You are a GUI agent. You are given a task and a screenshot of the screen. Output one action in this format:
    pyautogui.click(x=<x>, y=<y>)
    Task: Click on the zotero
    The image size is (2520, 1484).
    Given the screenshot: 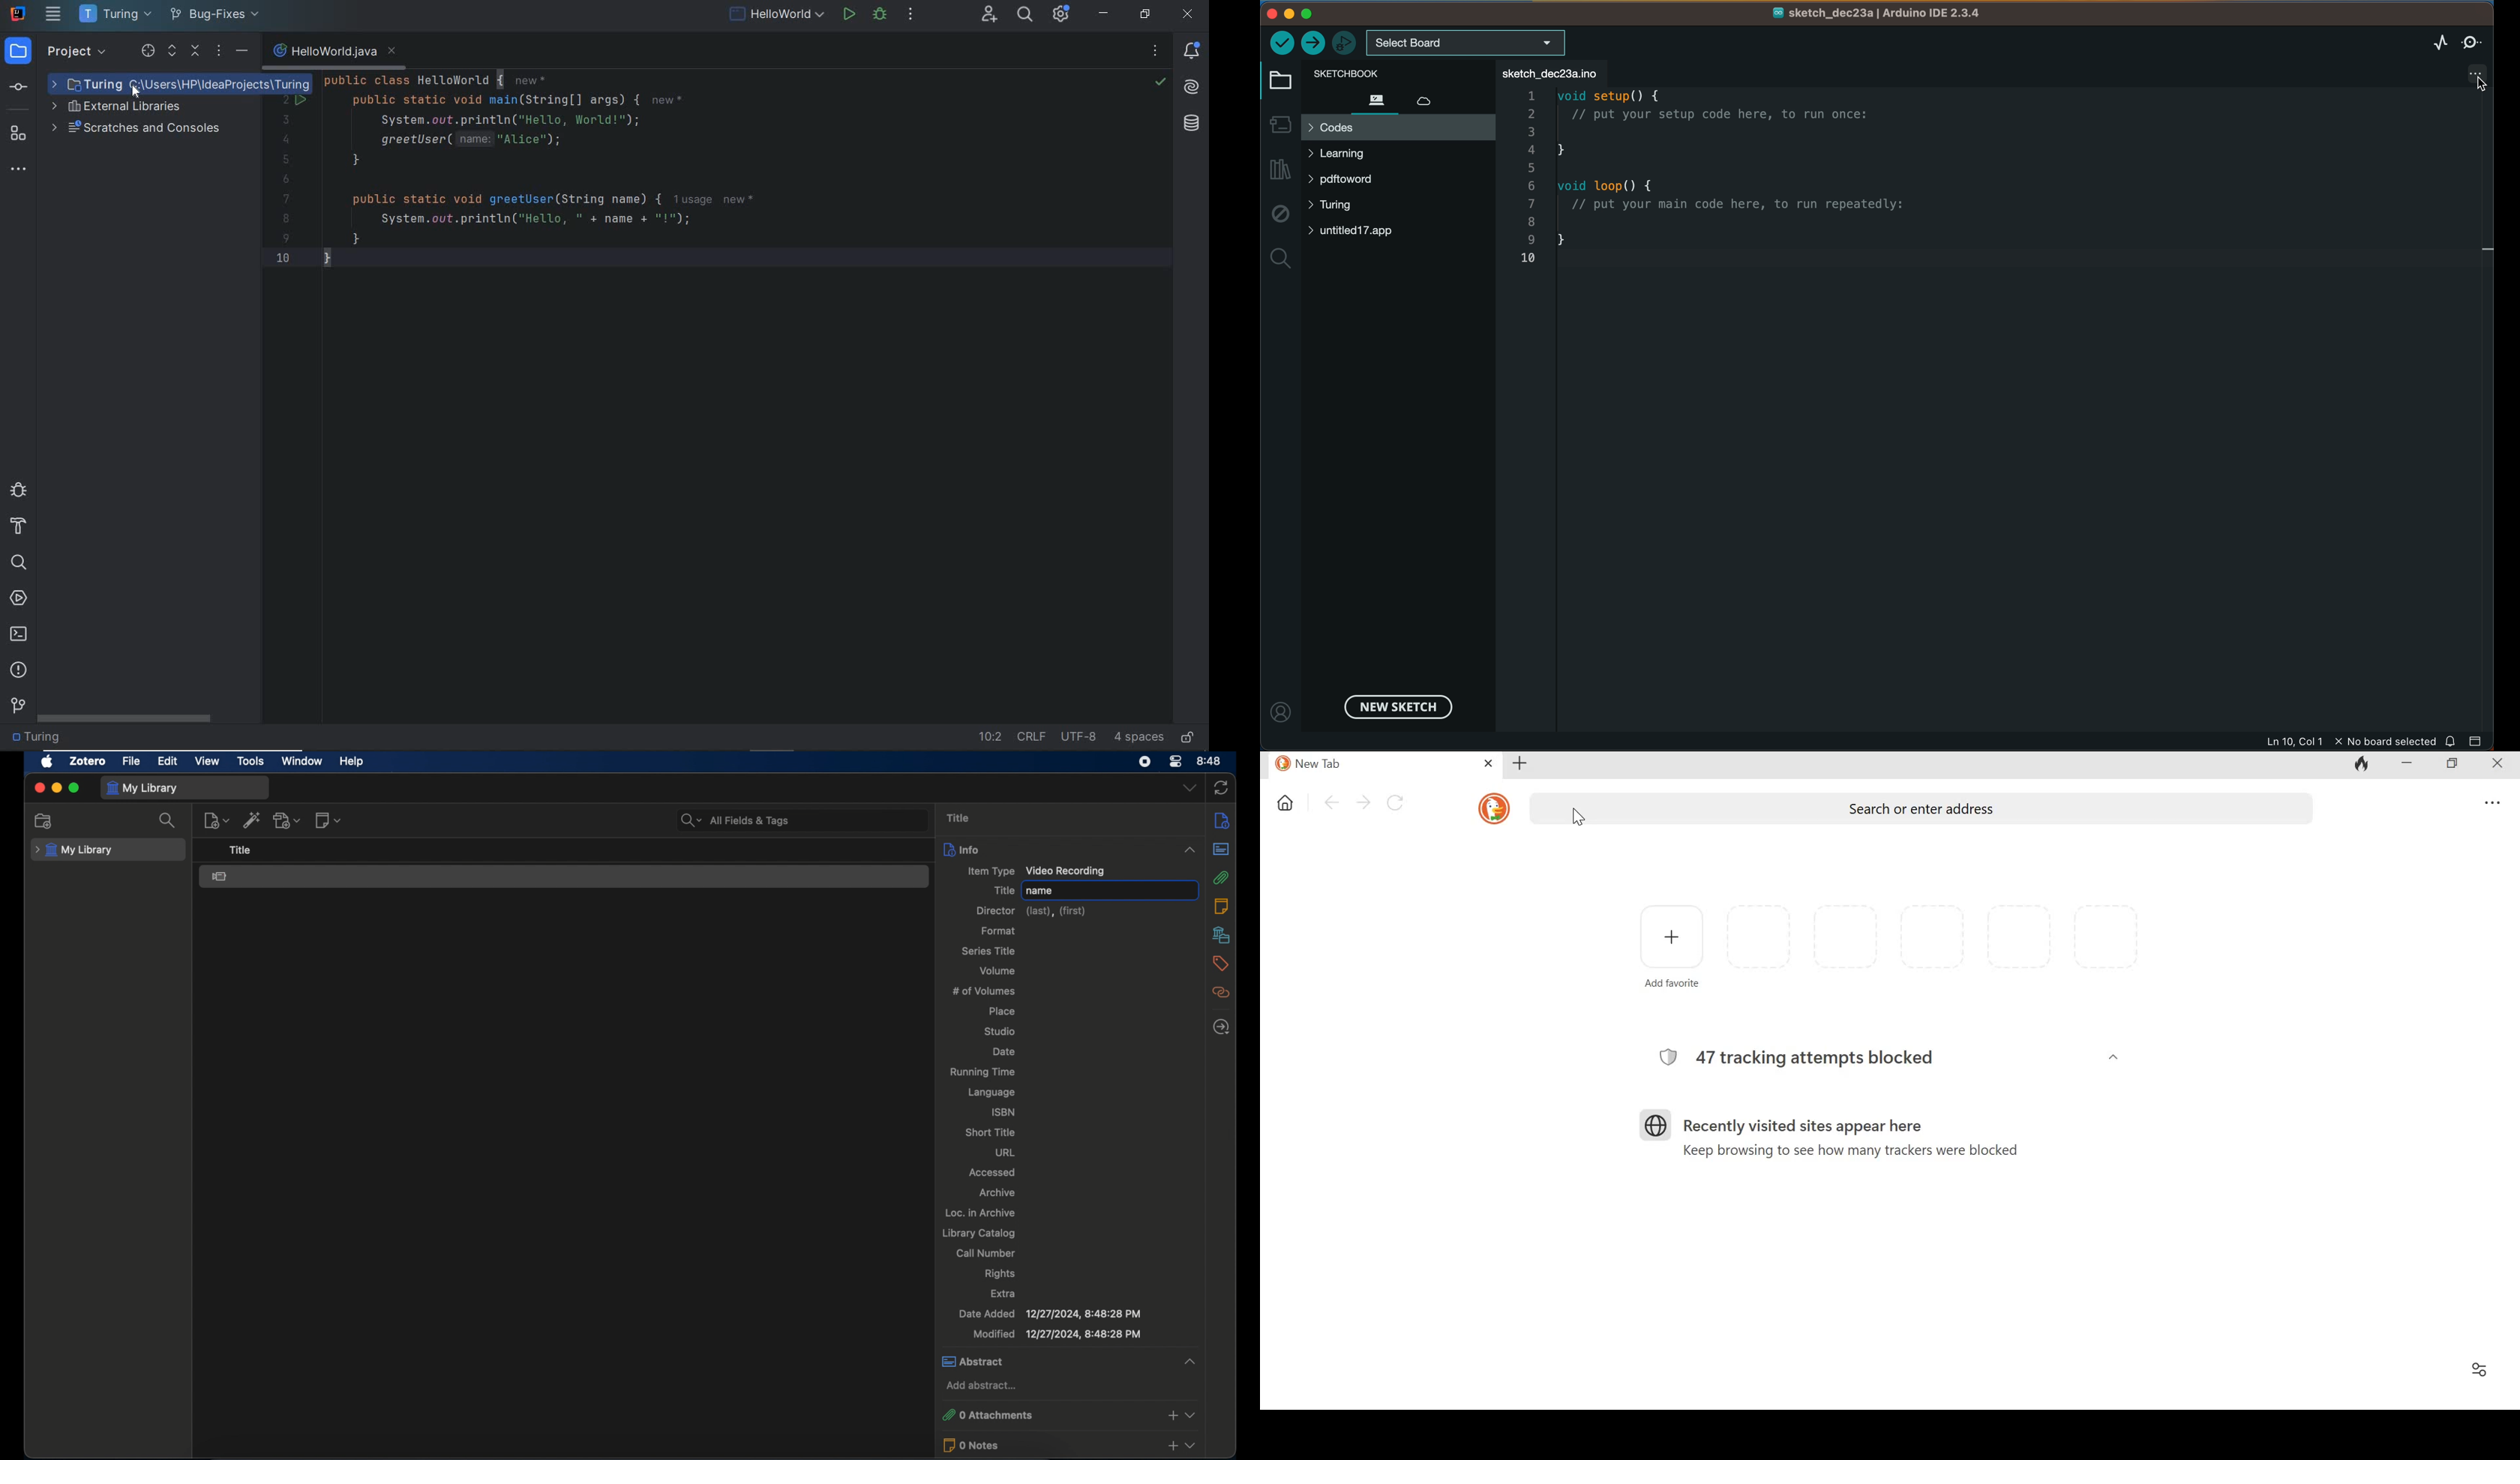 What is the action you would take?
    pyautogui.click(x=87, y=761)
    